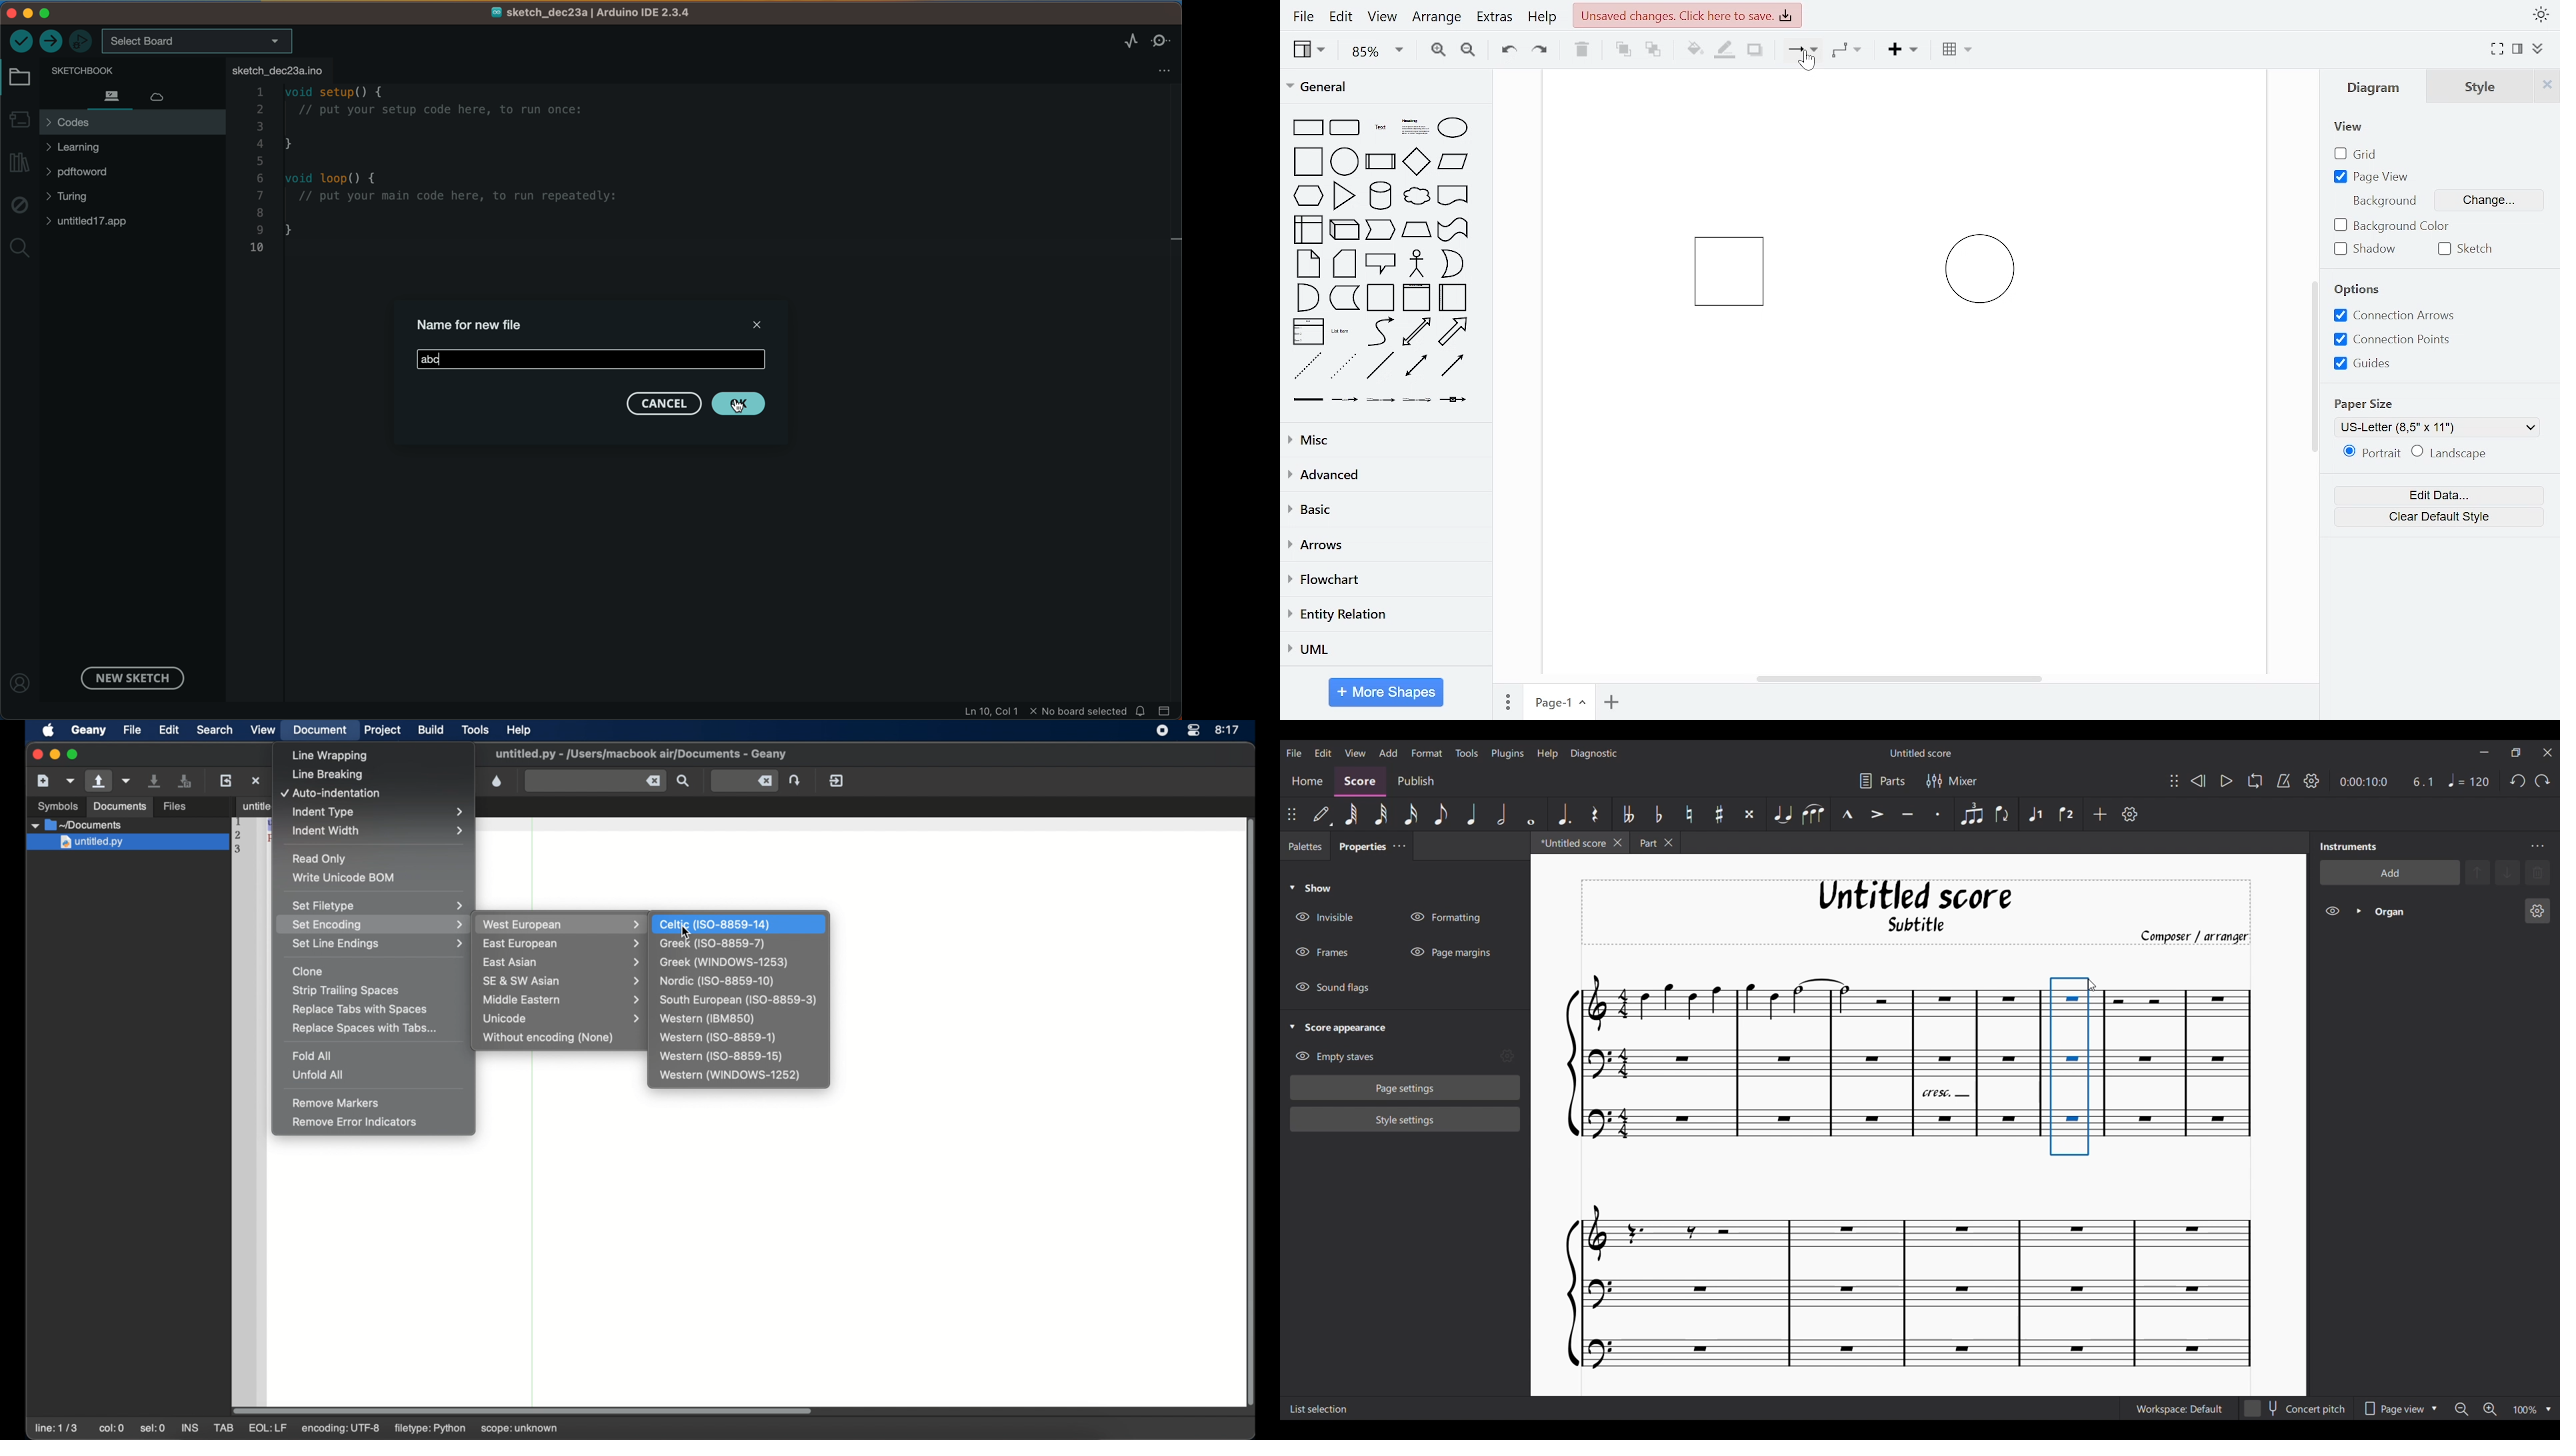 The height and width of the screenshot is (1456, 2576). I want to click on Customize toolbar, so click(2130, 814).